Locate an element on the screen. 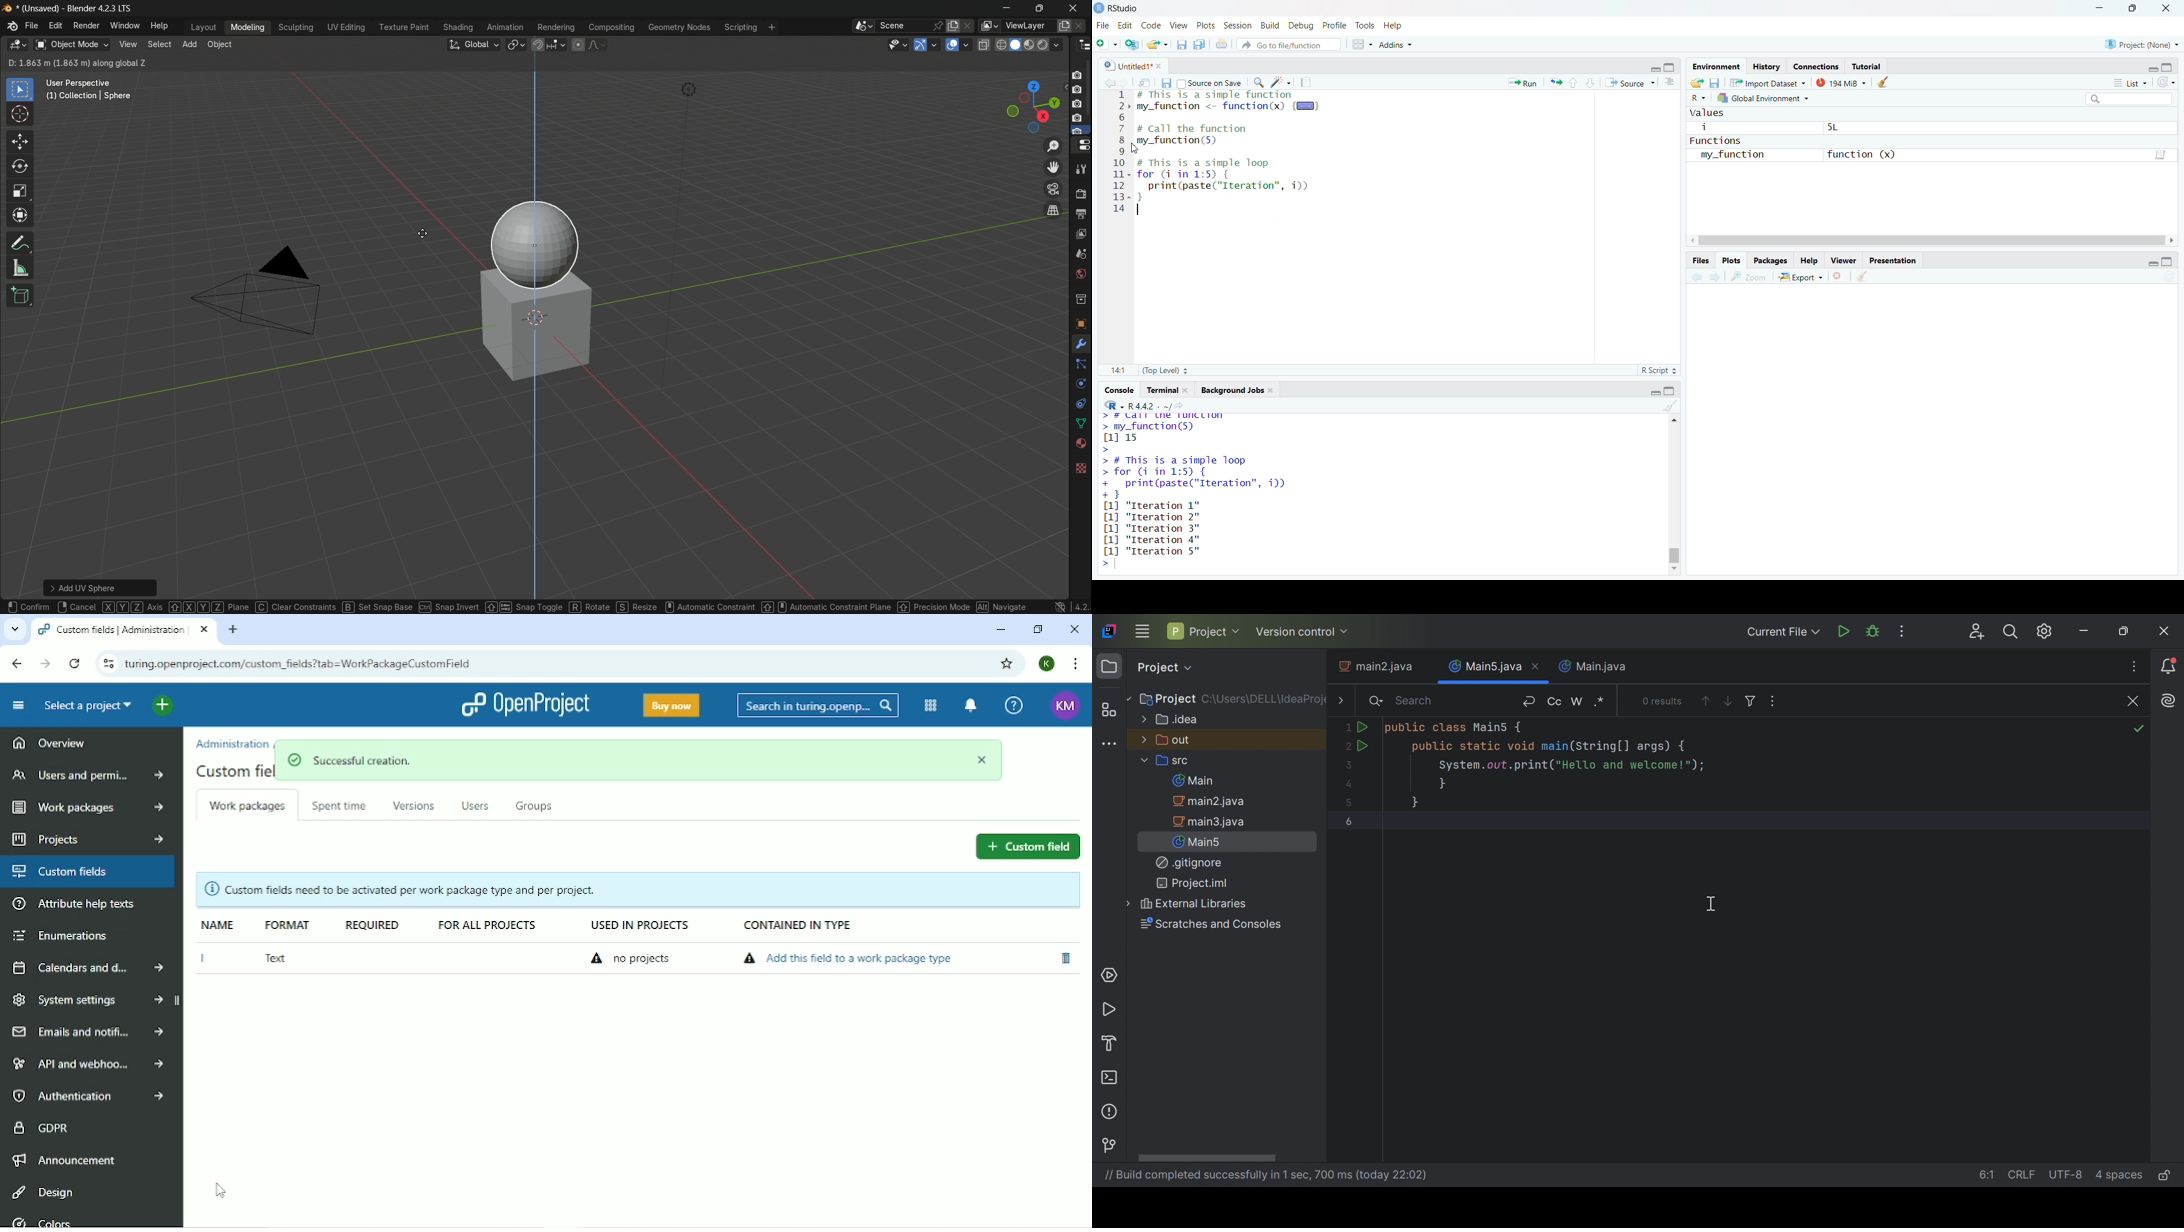  Customize and control google chrome is located at coordinates (1074, 663).